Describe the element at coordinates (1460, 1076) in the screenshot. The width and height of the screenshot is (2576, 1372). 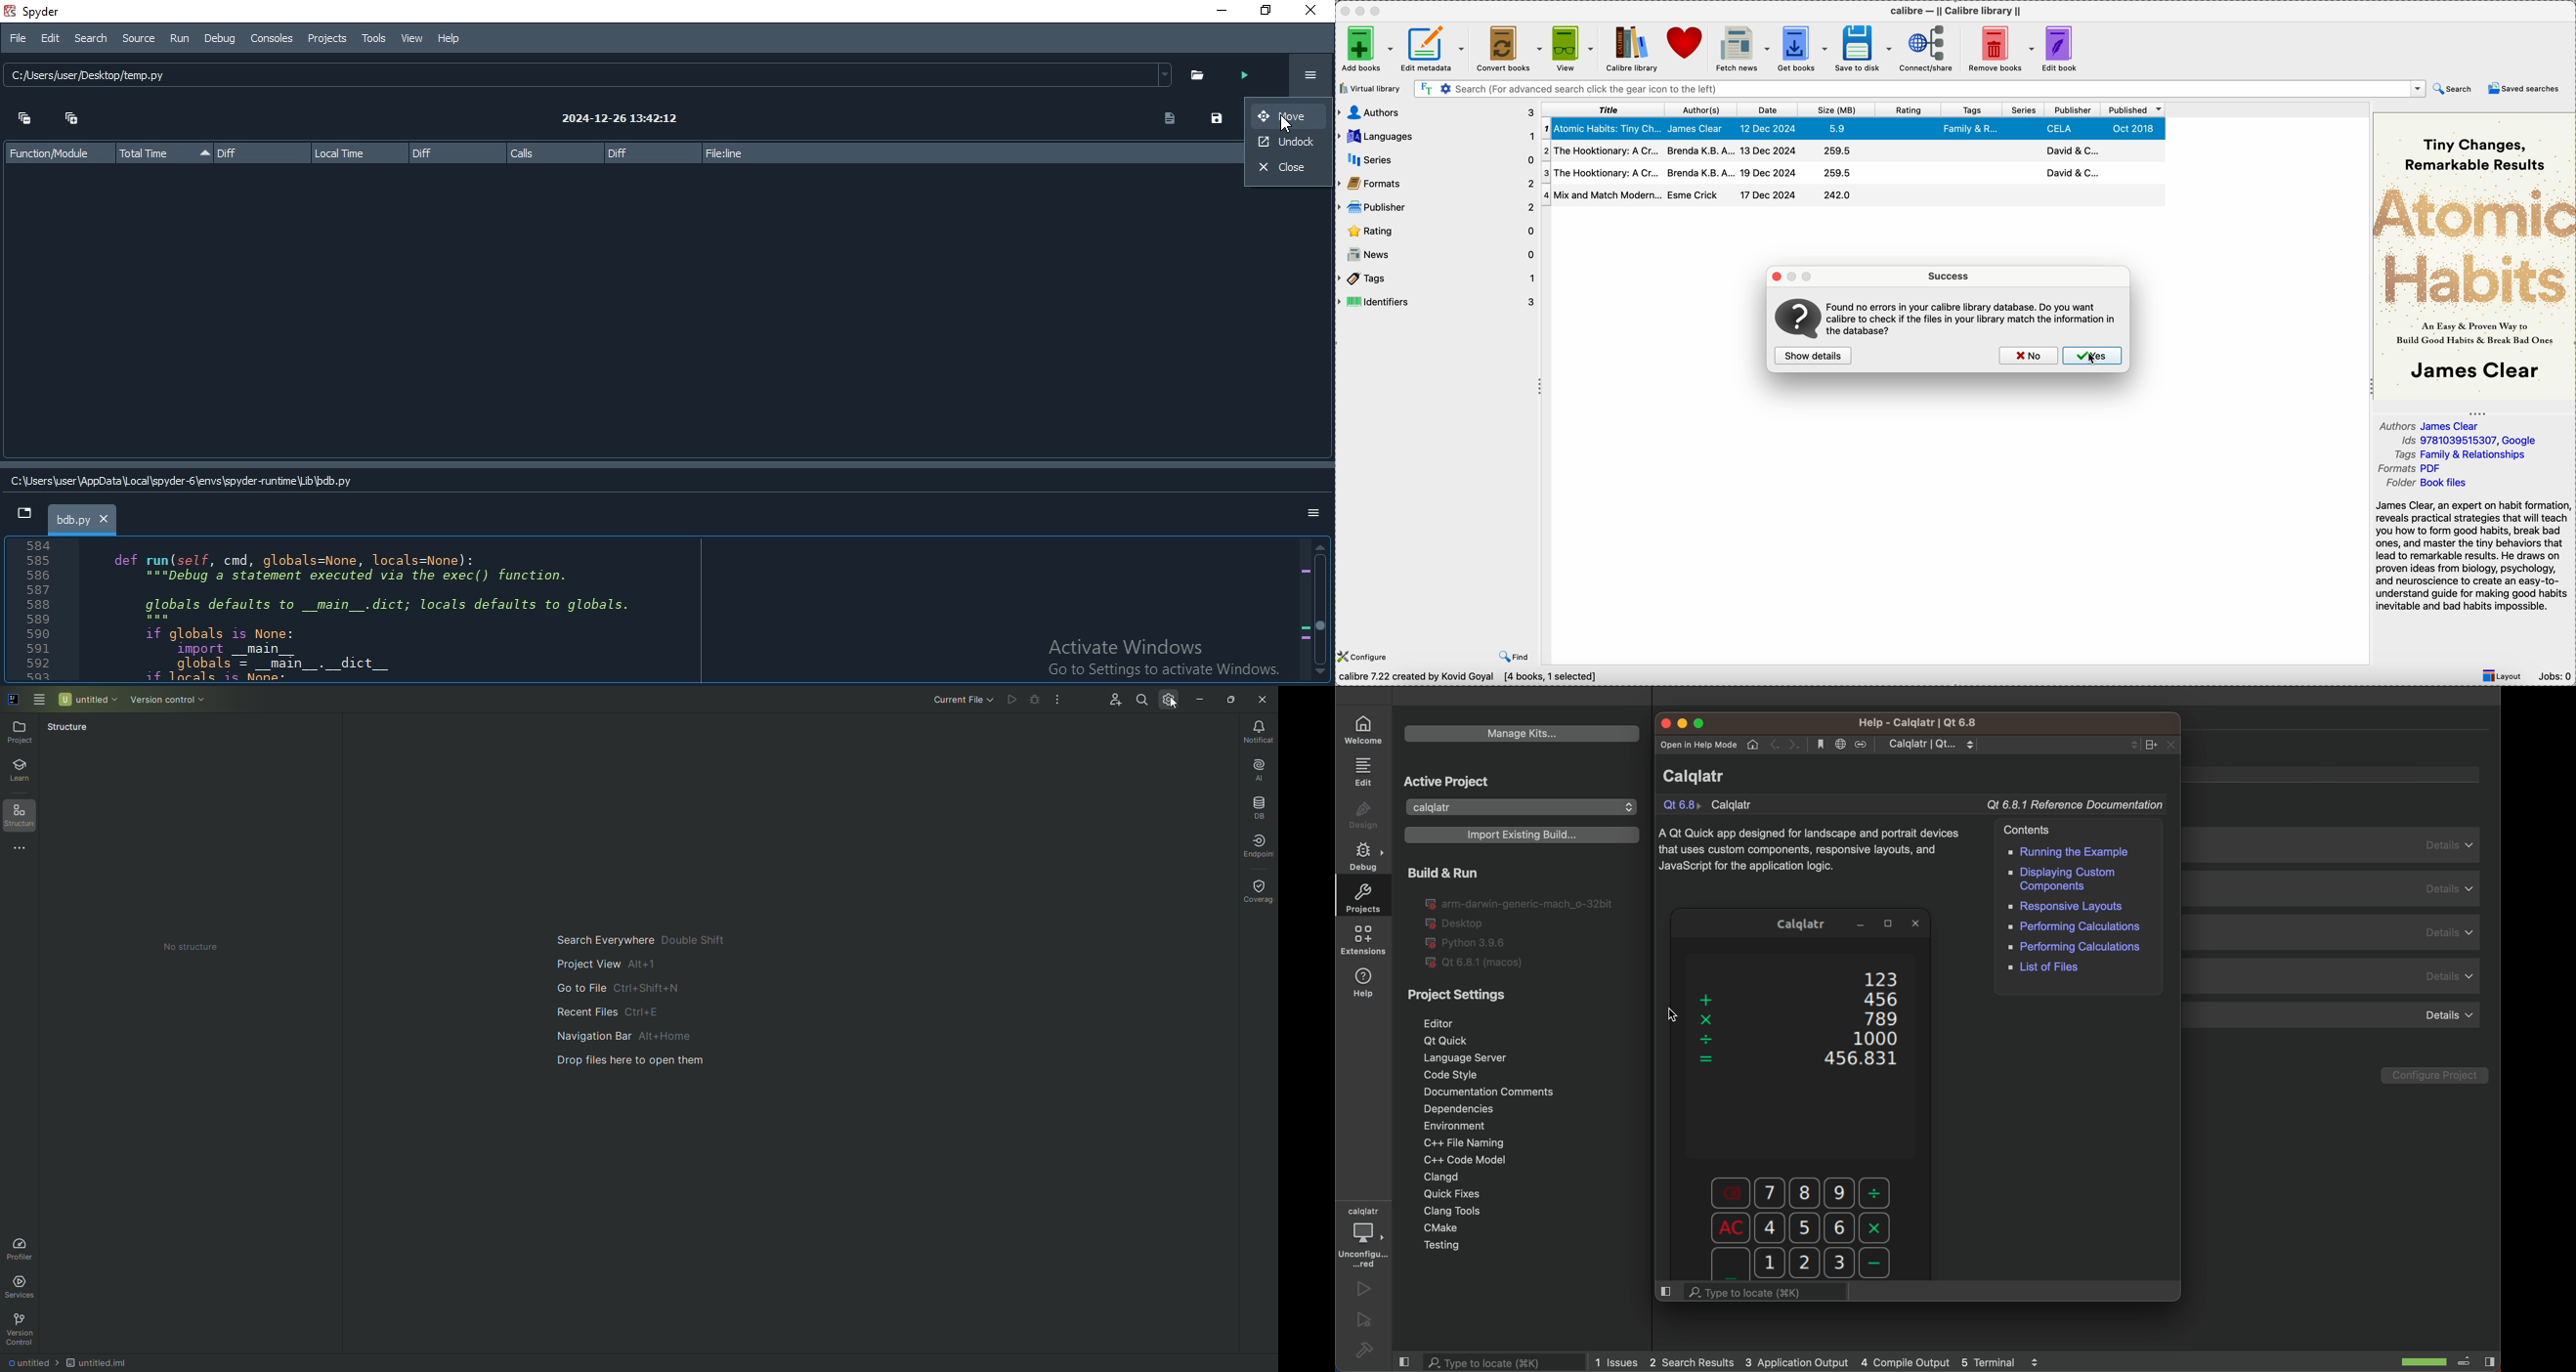
I see `code style` at that location.